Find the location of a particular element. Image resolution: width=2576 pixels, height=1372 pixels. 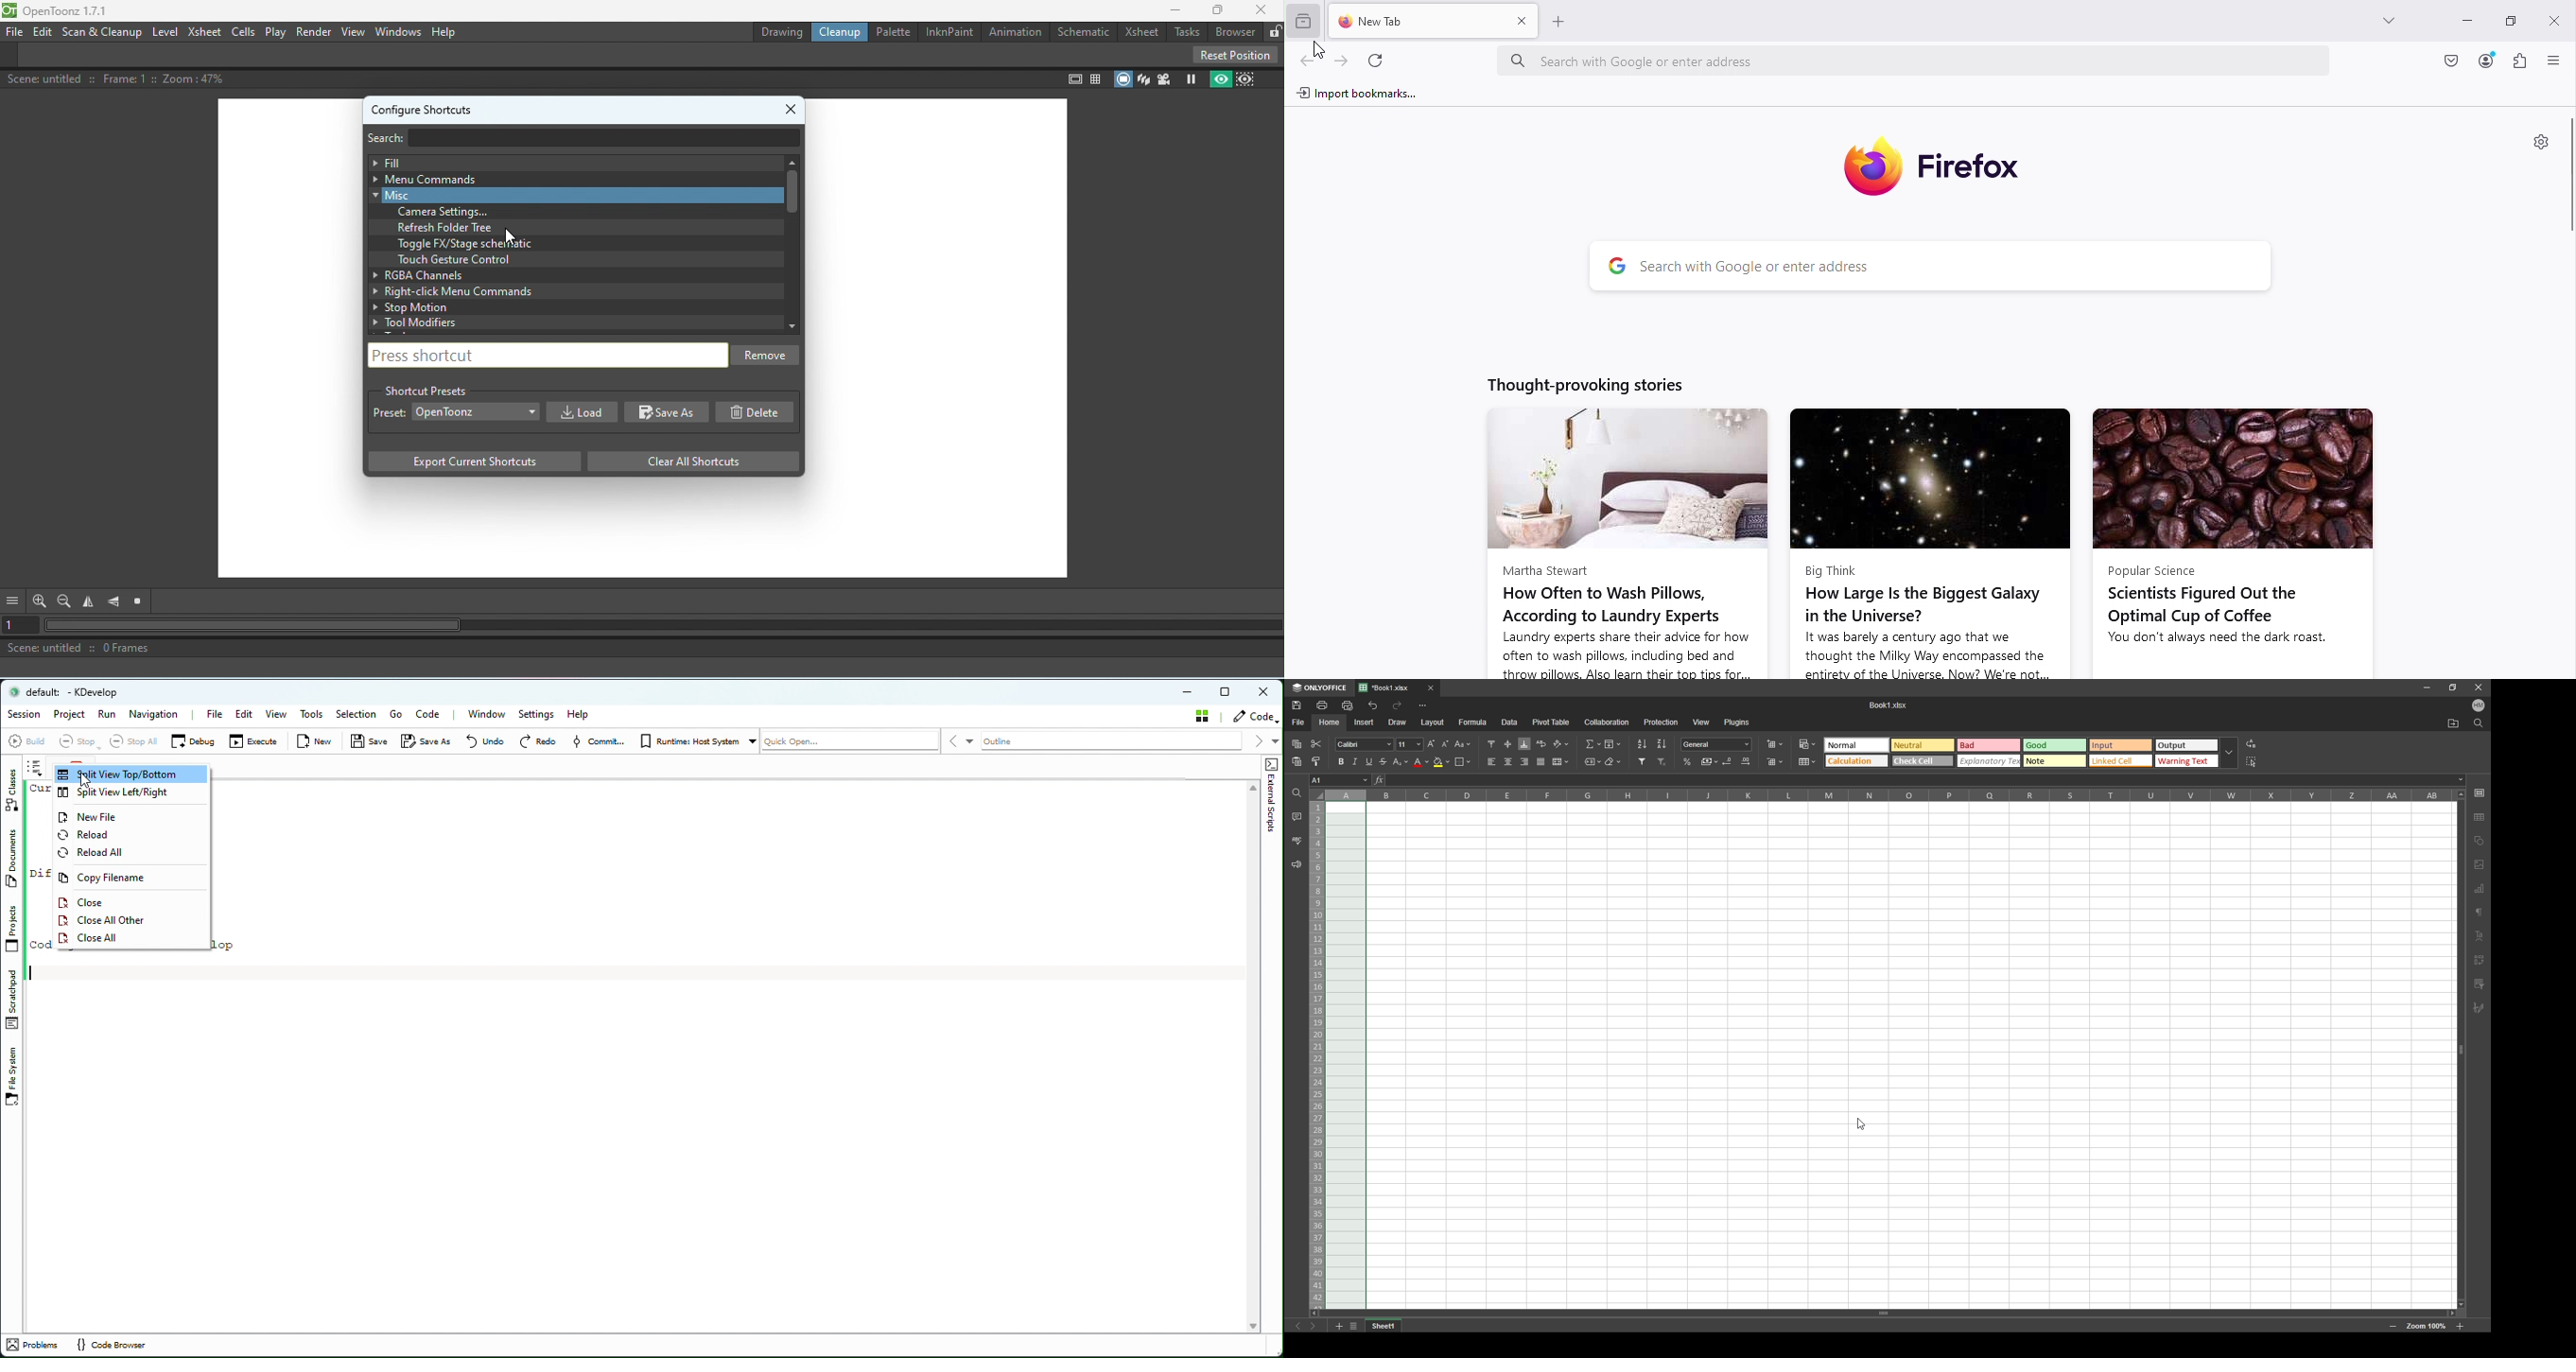

Address bar is located at coordinates (1911, 58).